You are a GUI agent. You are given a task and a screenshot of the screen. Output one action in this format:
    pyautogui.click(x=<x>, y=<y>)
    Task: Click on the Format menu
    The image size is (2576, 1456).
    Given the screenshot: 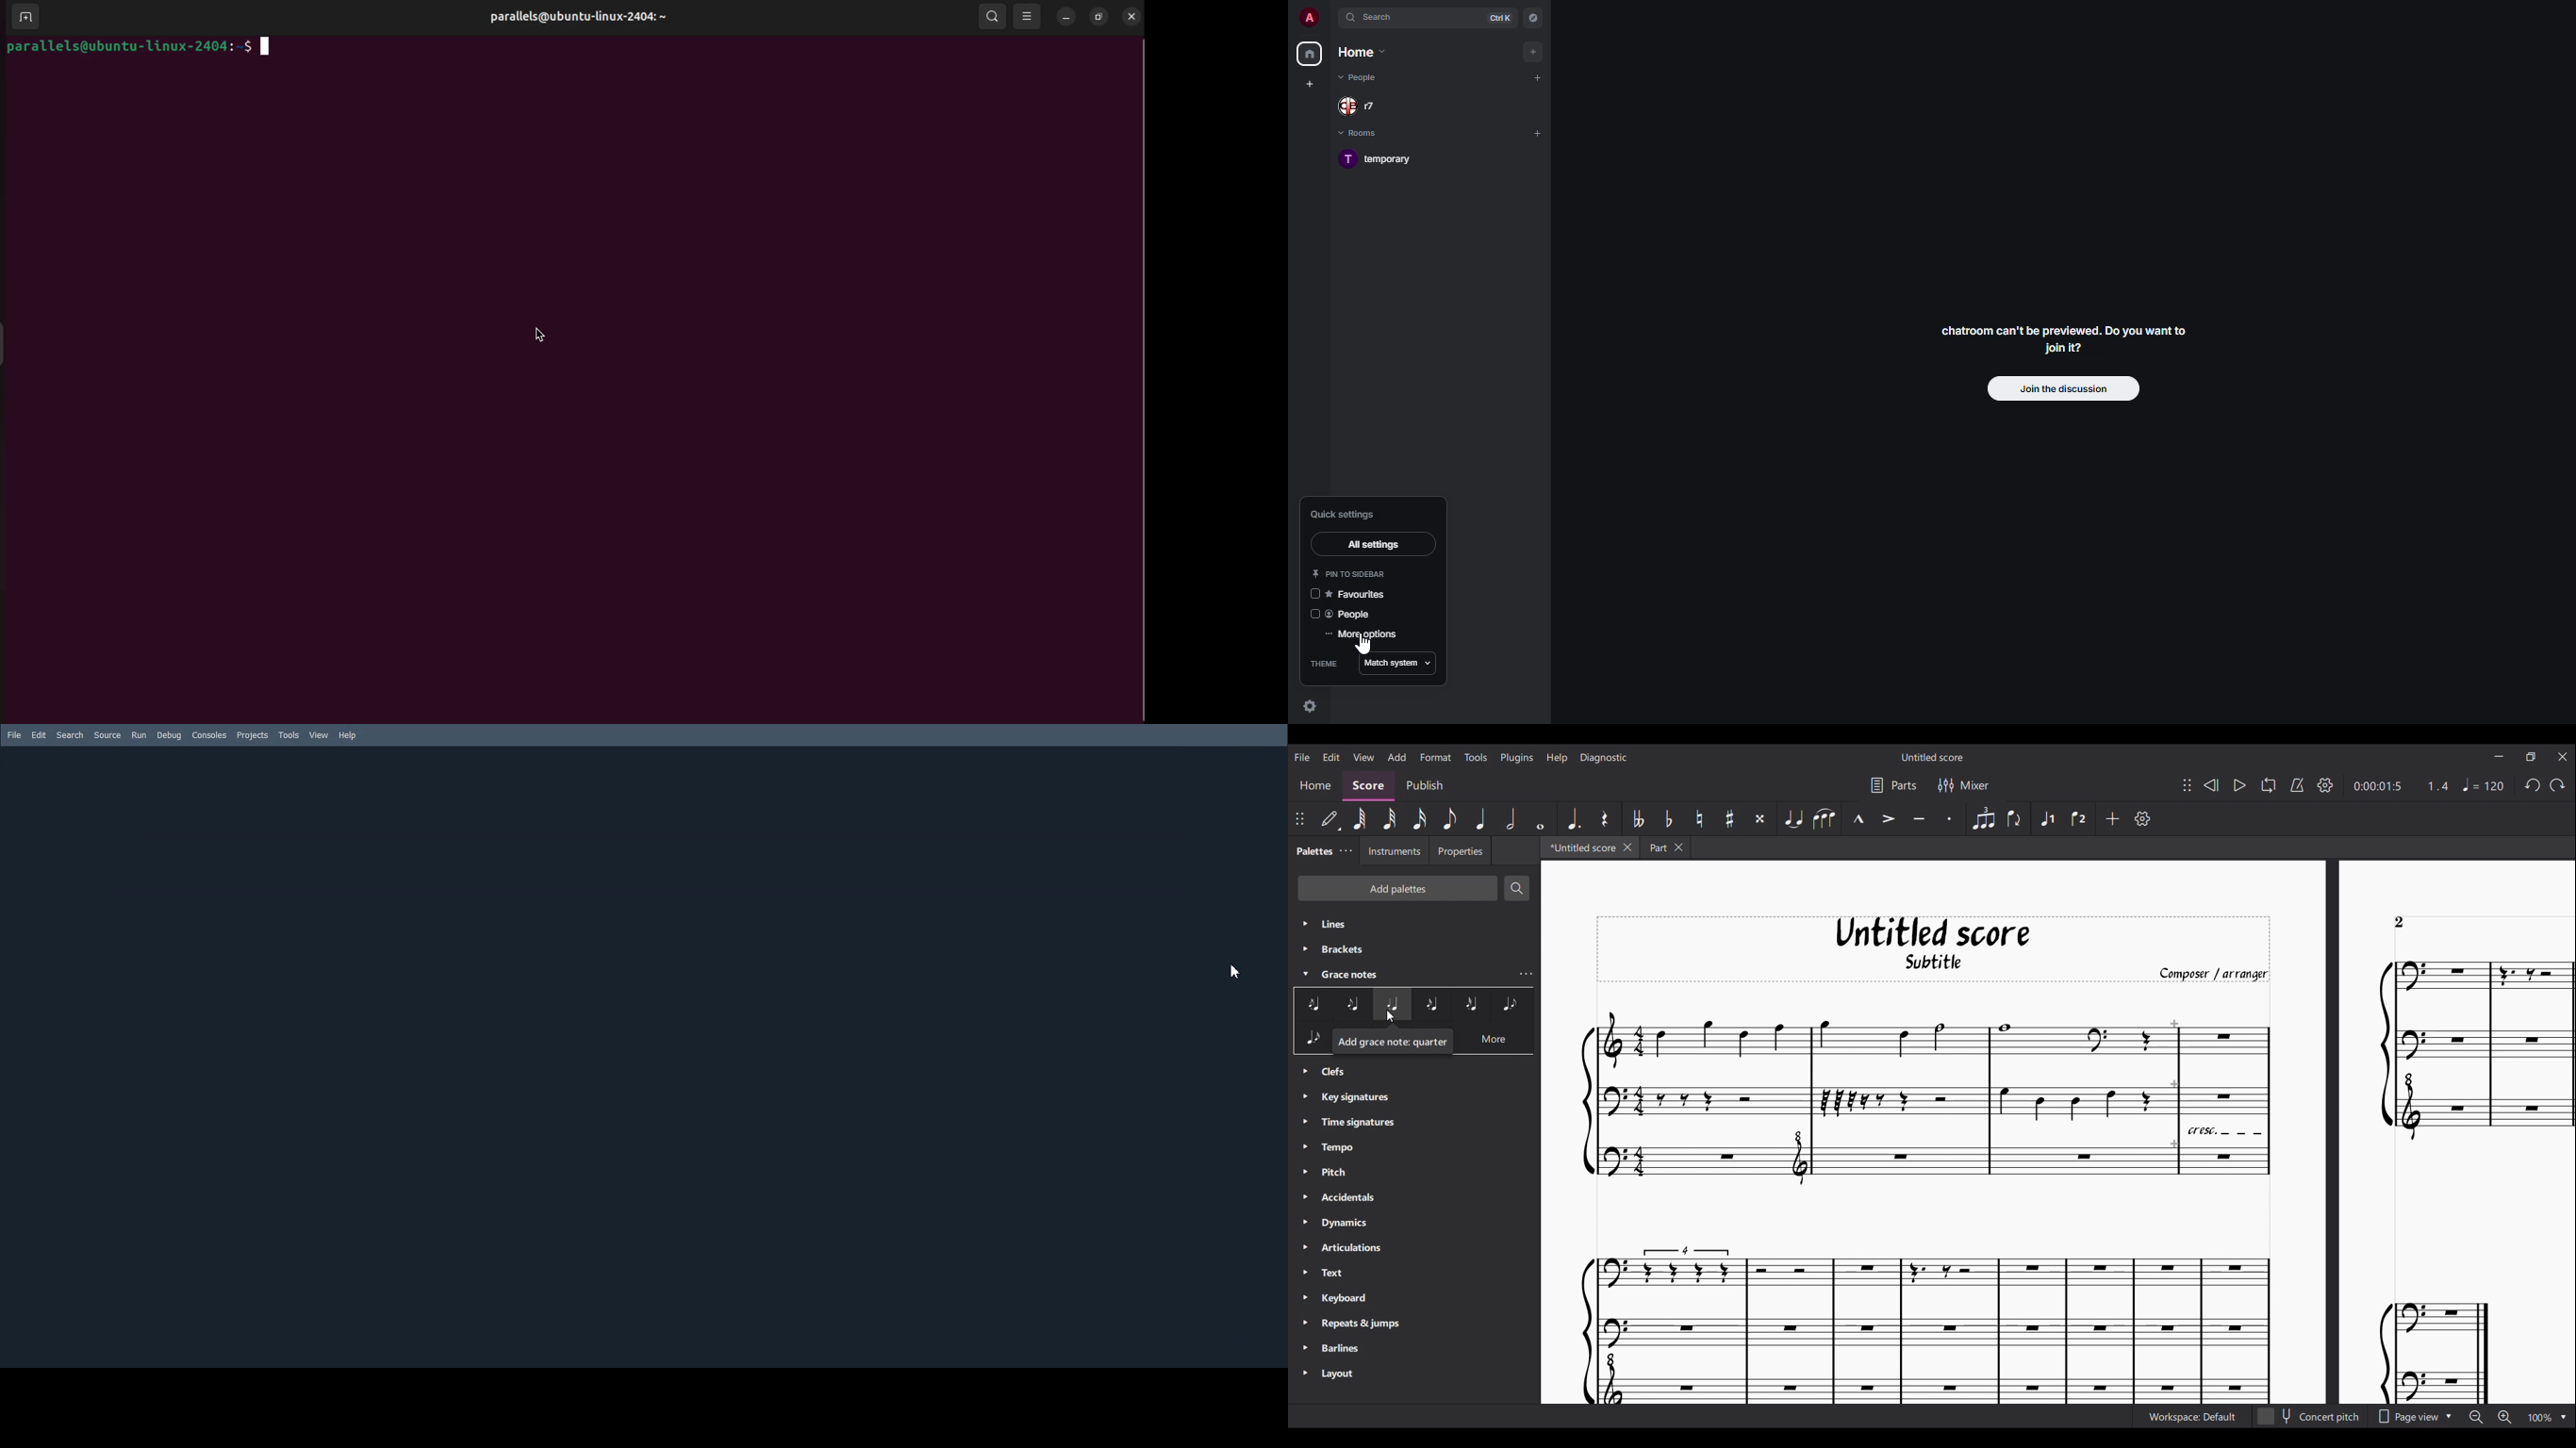 What is the action you would take?
    pyautogui.click(x=1436, y=757)
    